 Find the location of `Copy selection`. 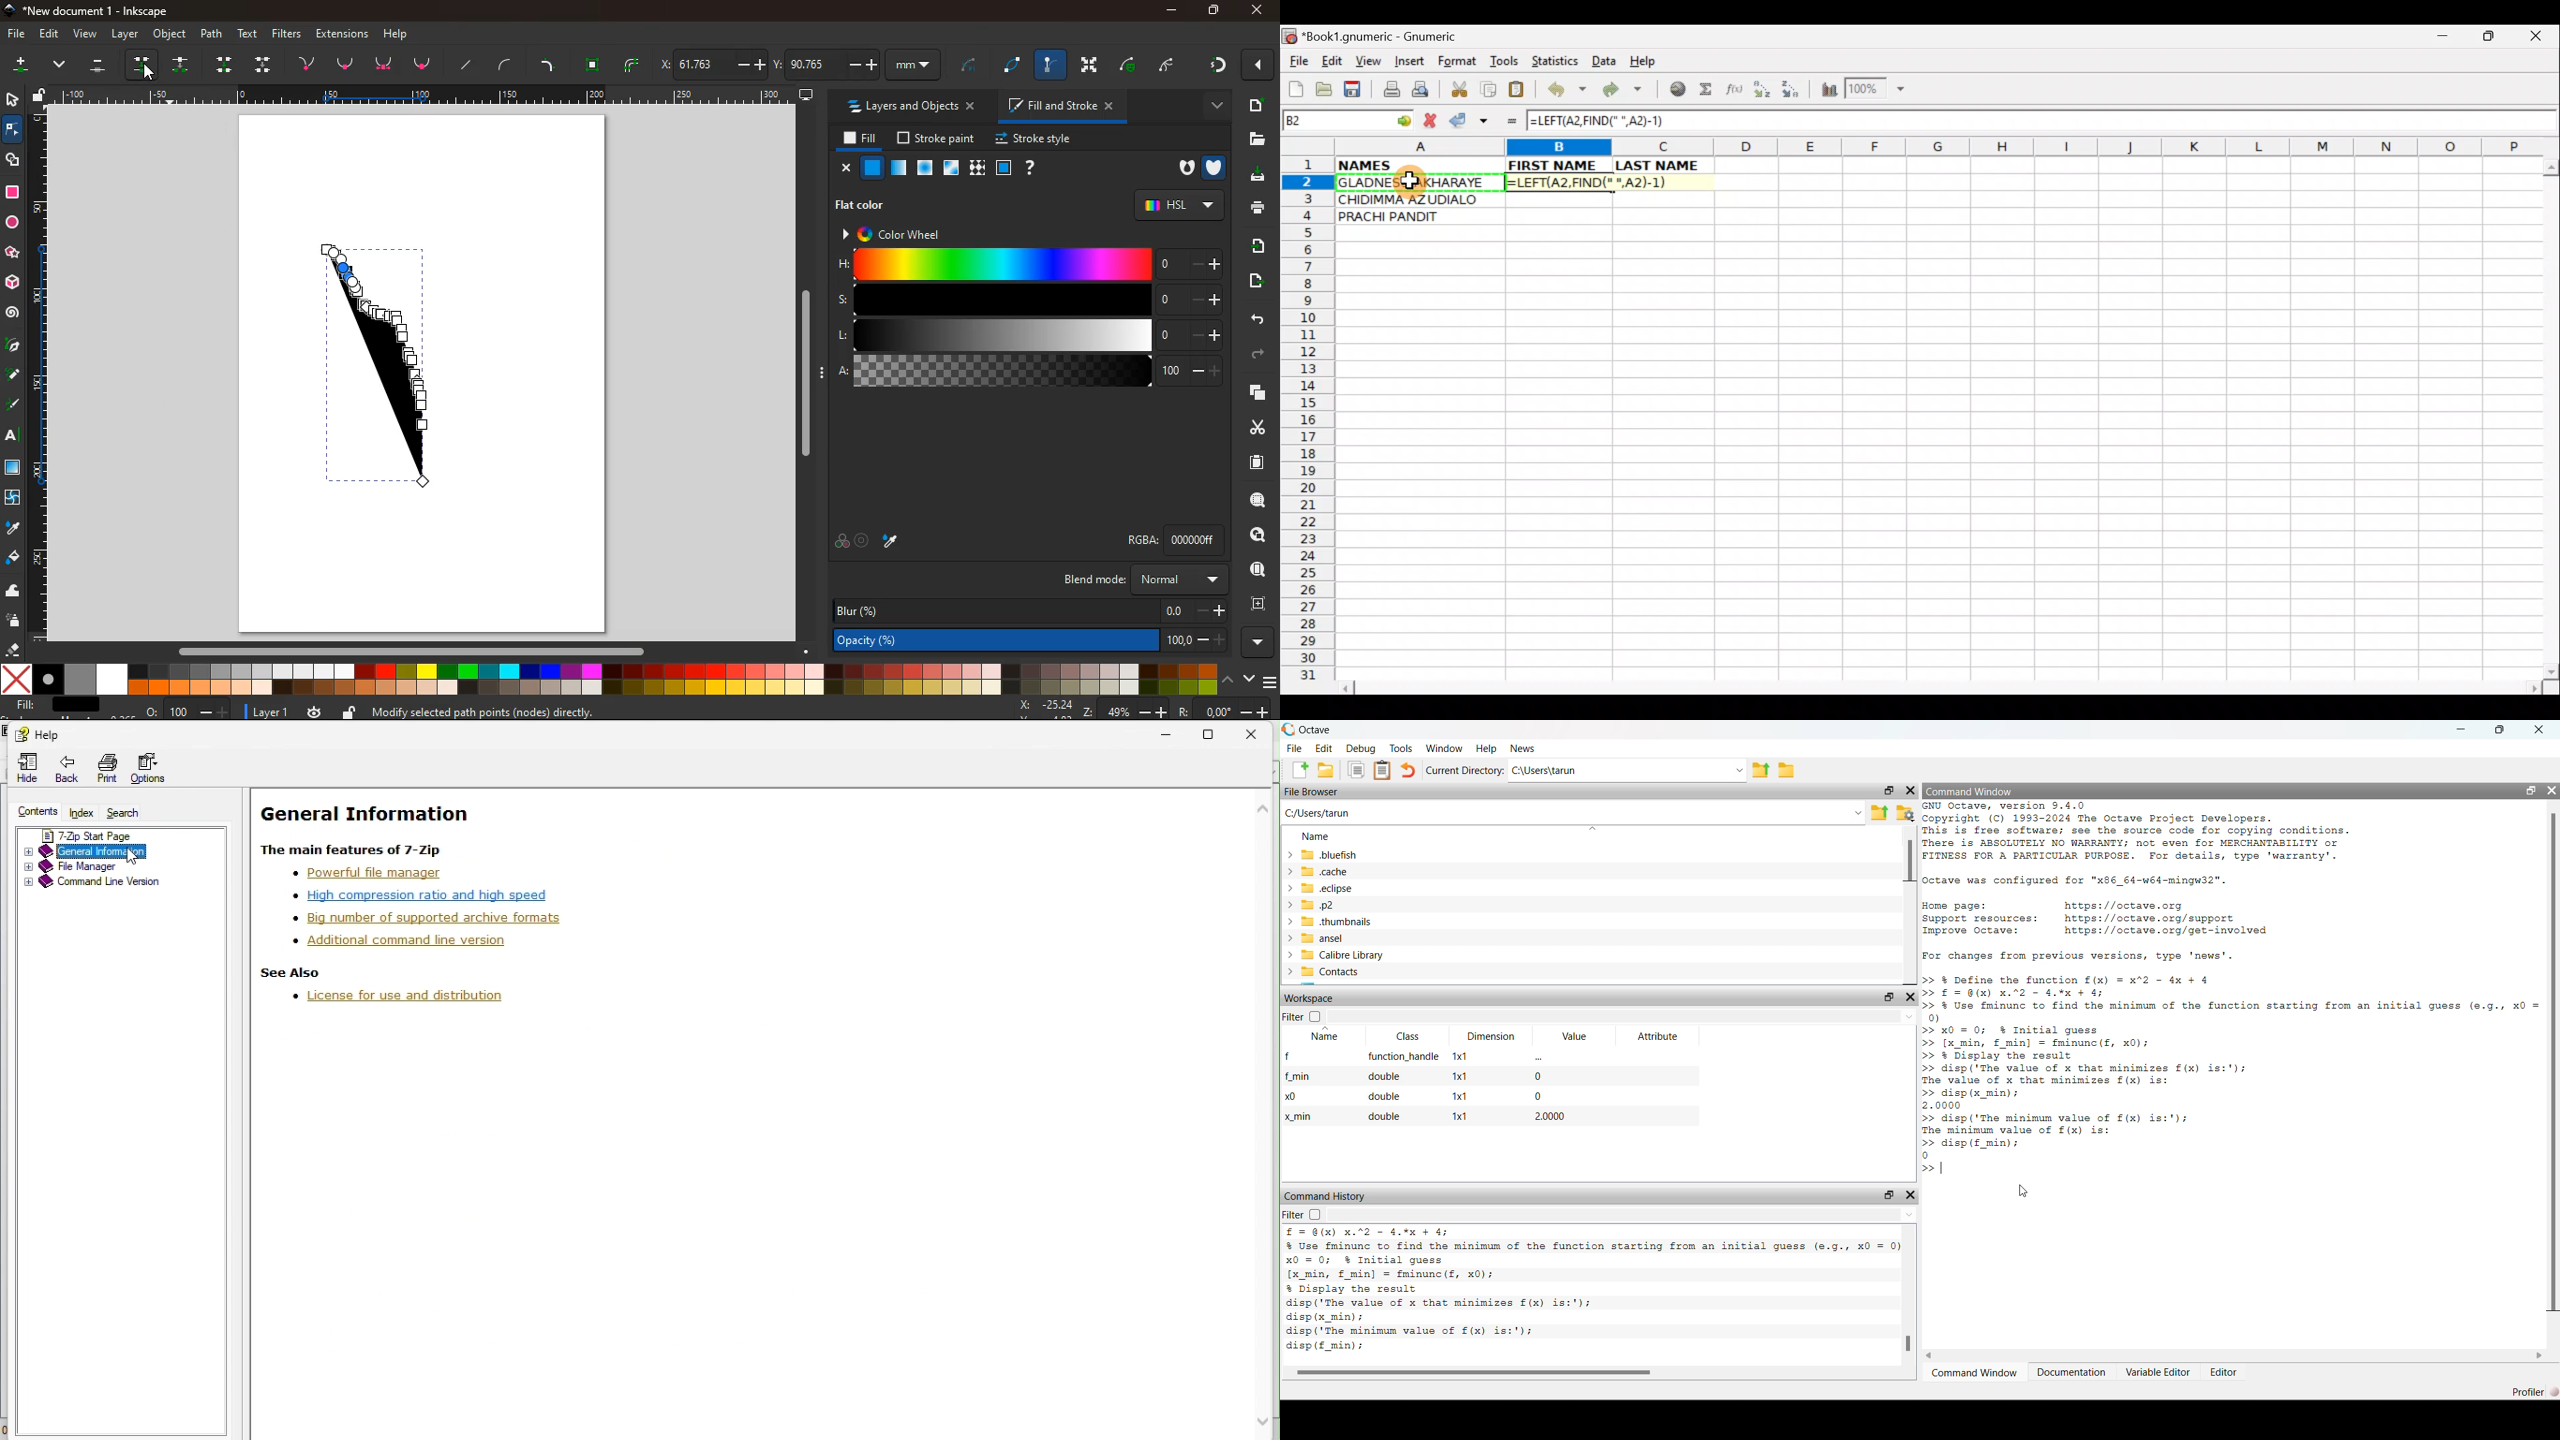

Copy selection is located at coordinates (1489, 89).